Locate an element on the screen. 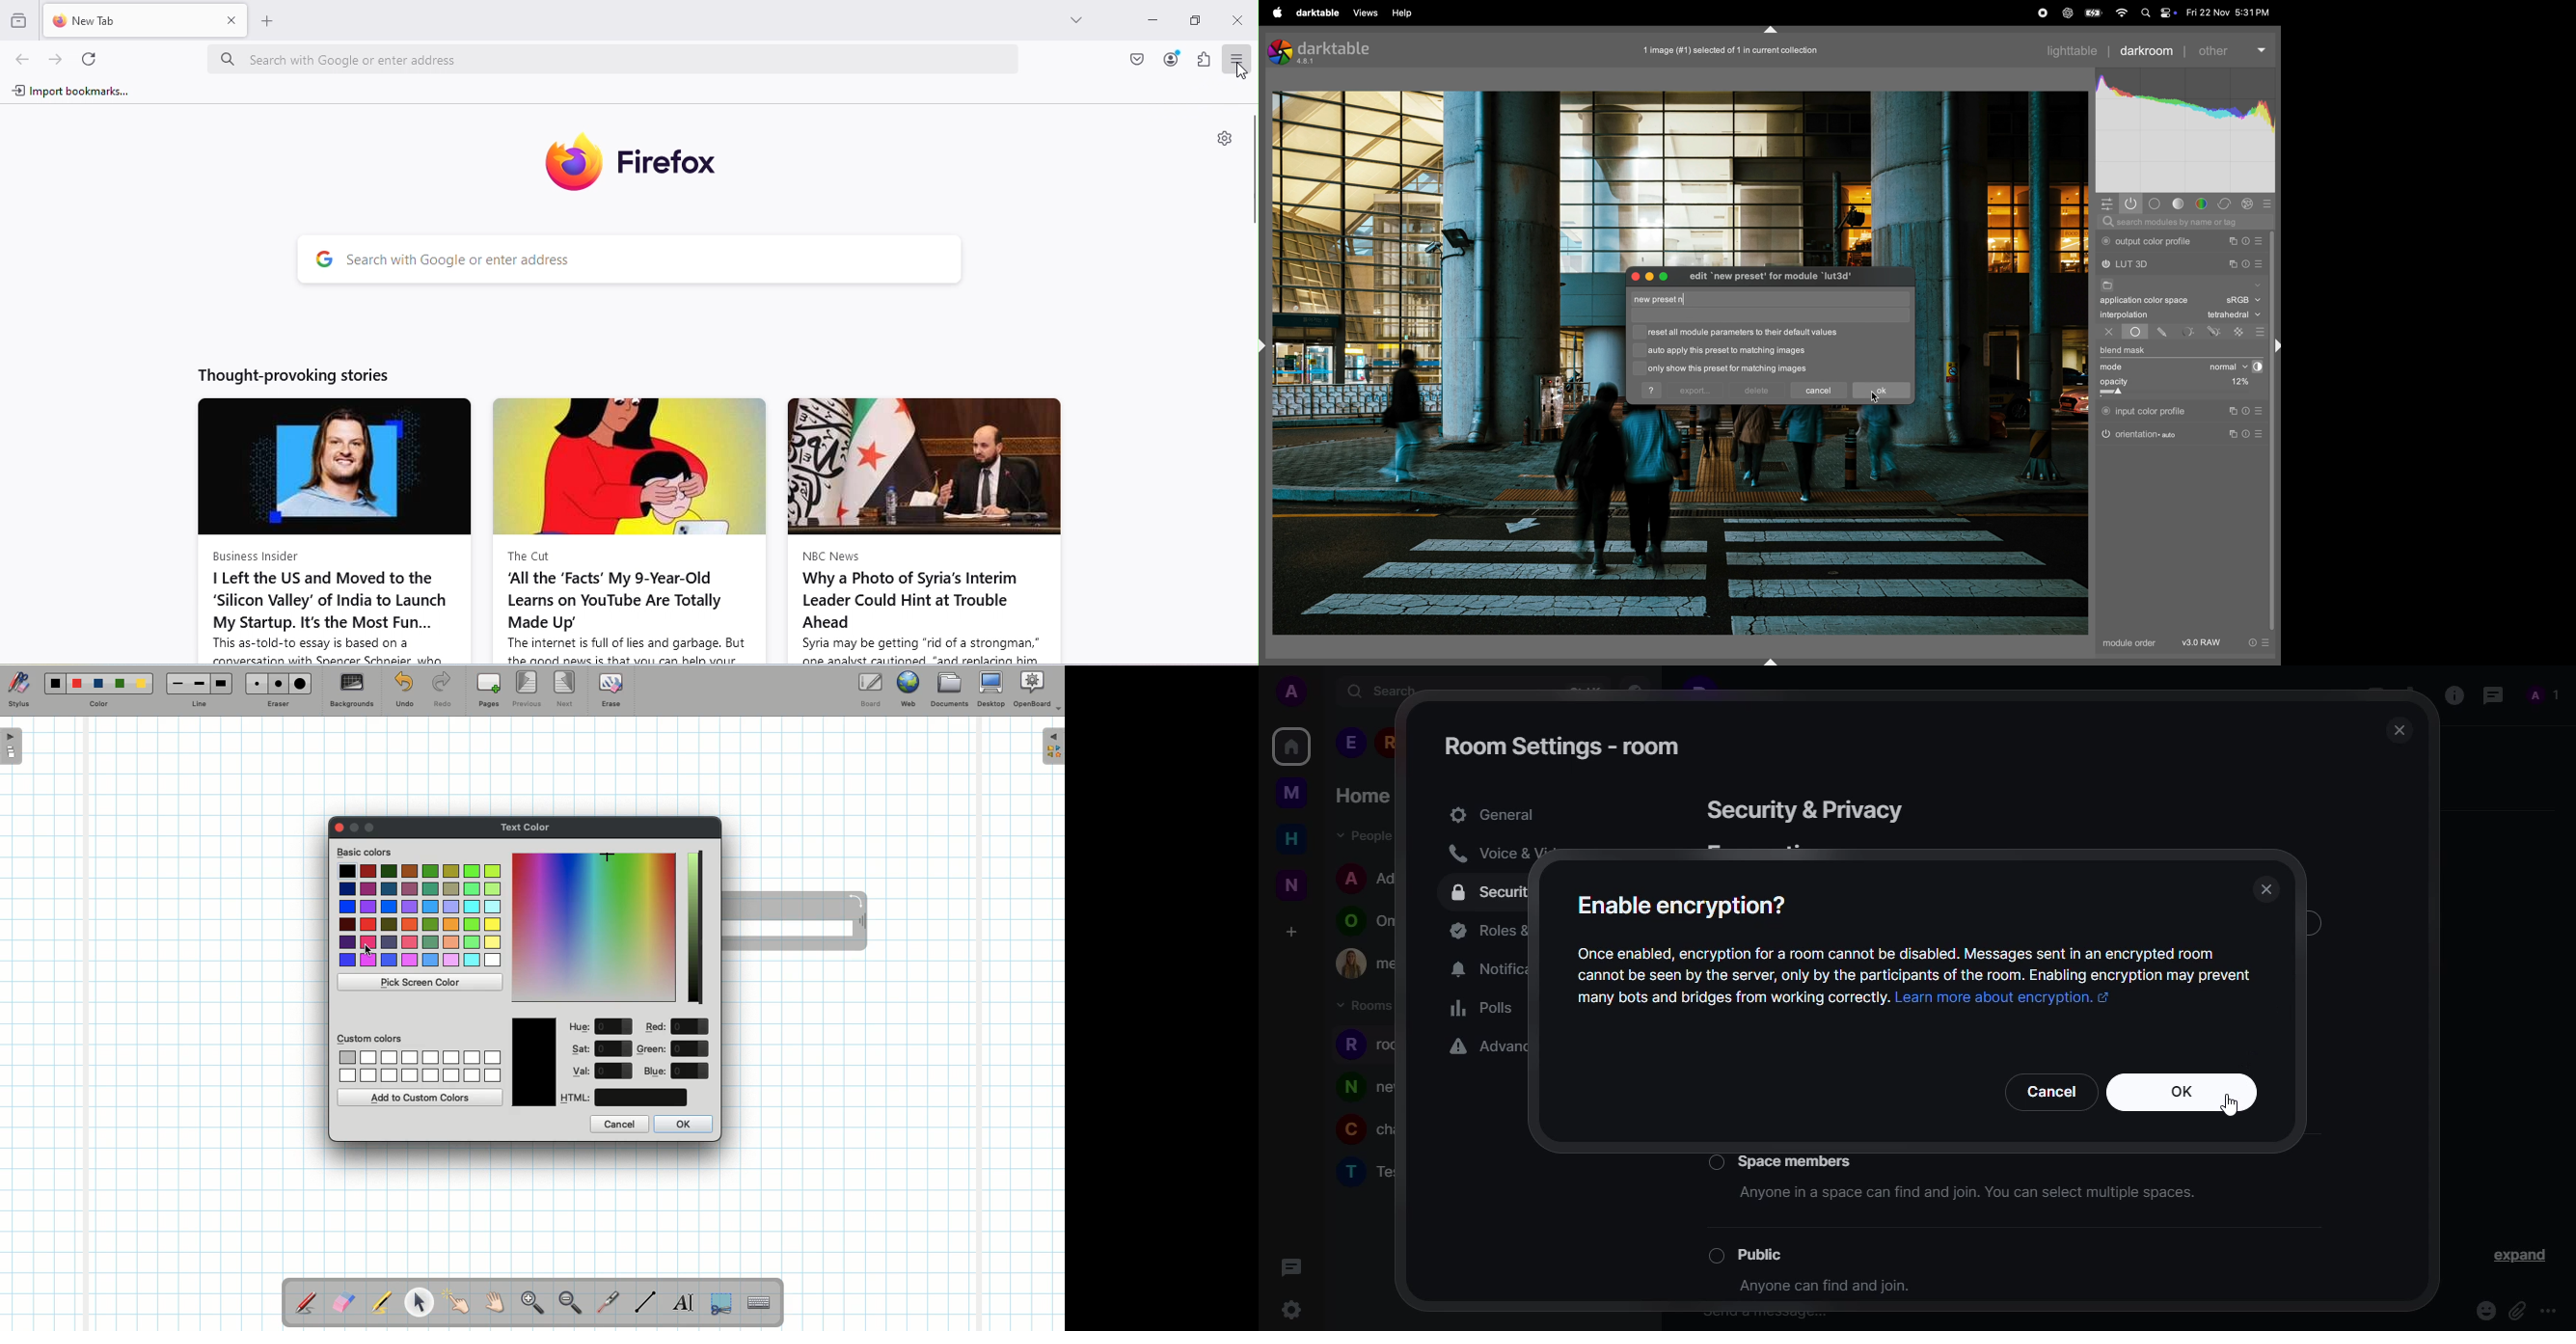 This screenshot has width=2576, height=1344. mode is located at coordinates (2115, 368).